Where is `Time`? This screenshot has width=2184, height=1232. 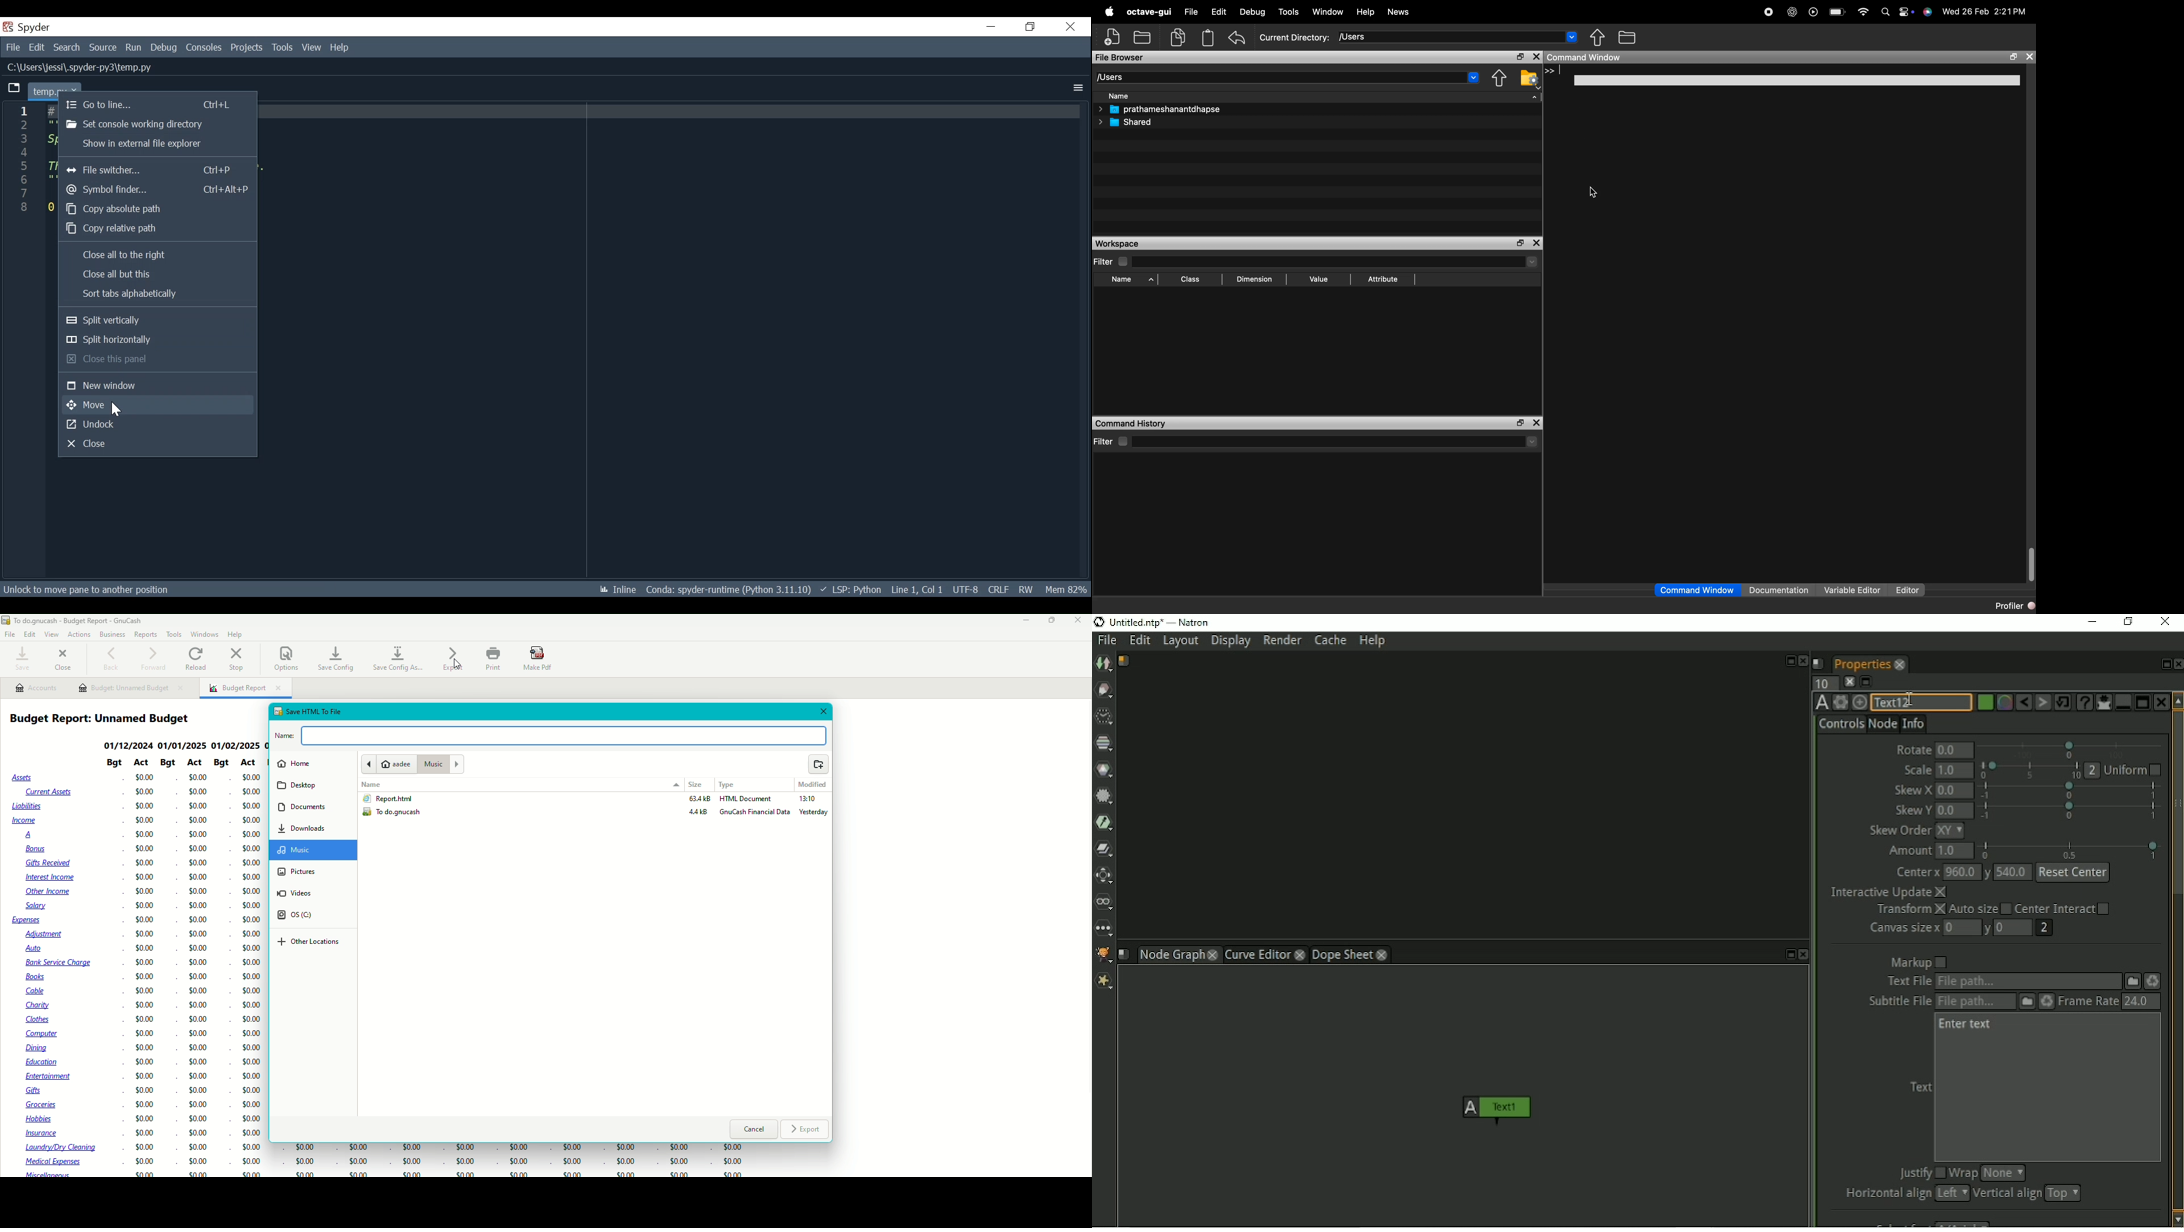
Time is located at coordinates (1104, 717).